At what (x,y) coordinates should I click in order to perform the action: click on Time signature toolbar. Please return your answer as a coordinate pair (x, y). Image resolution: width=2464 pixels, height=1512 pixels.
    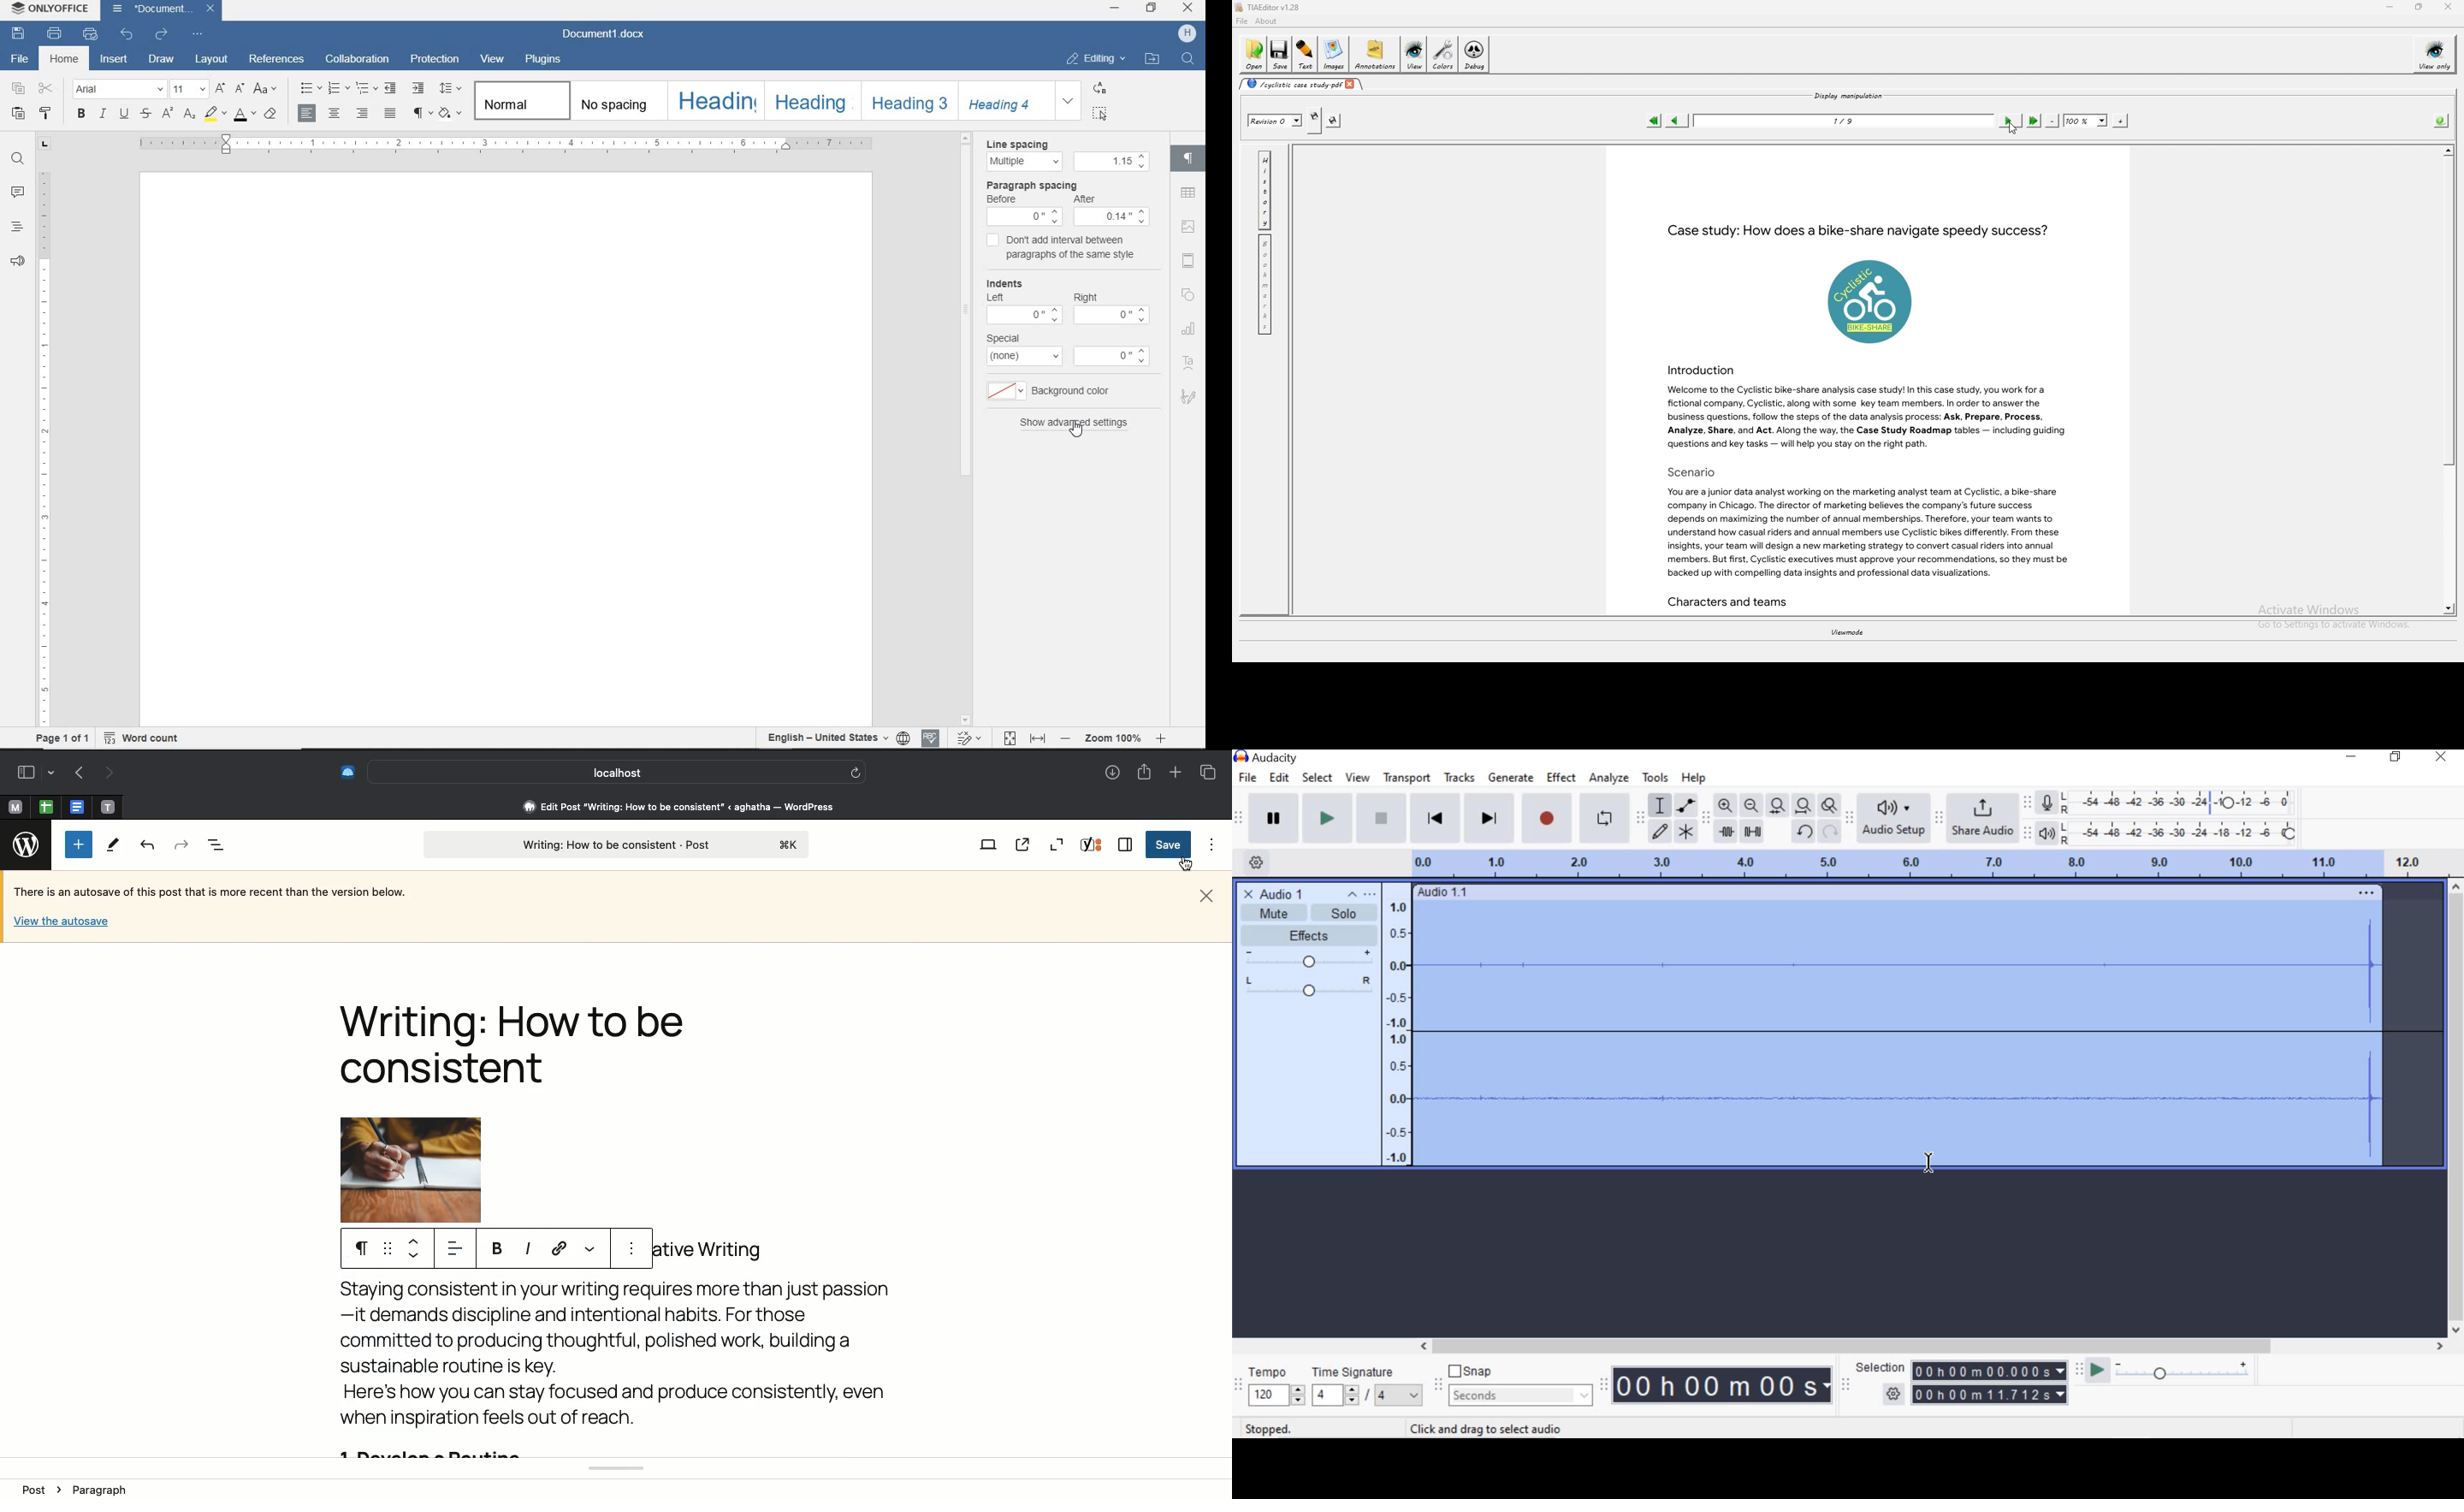
    Looking at the image, I should click on (1238, 1385).